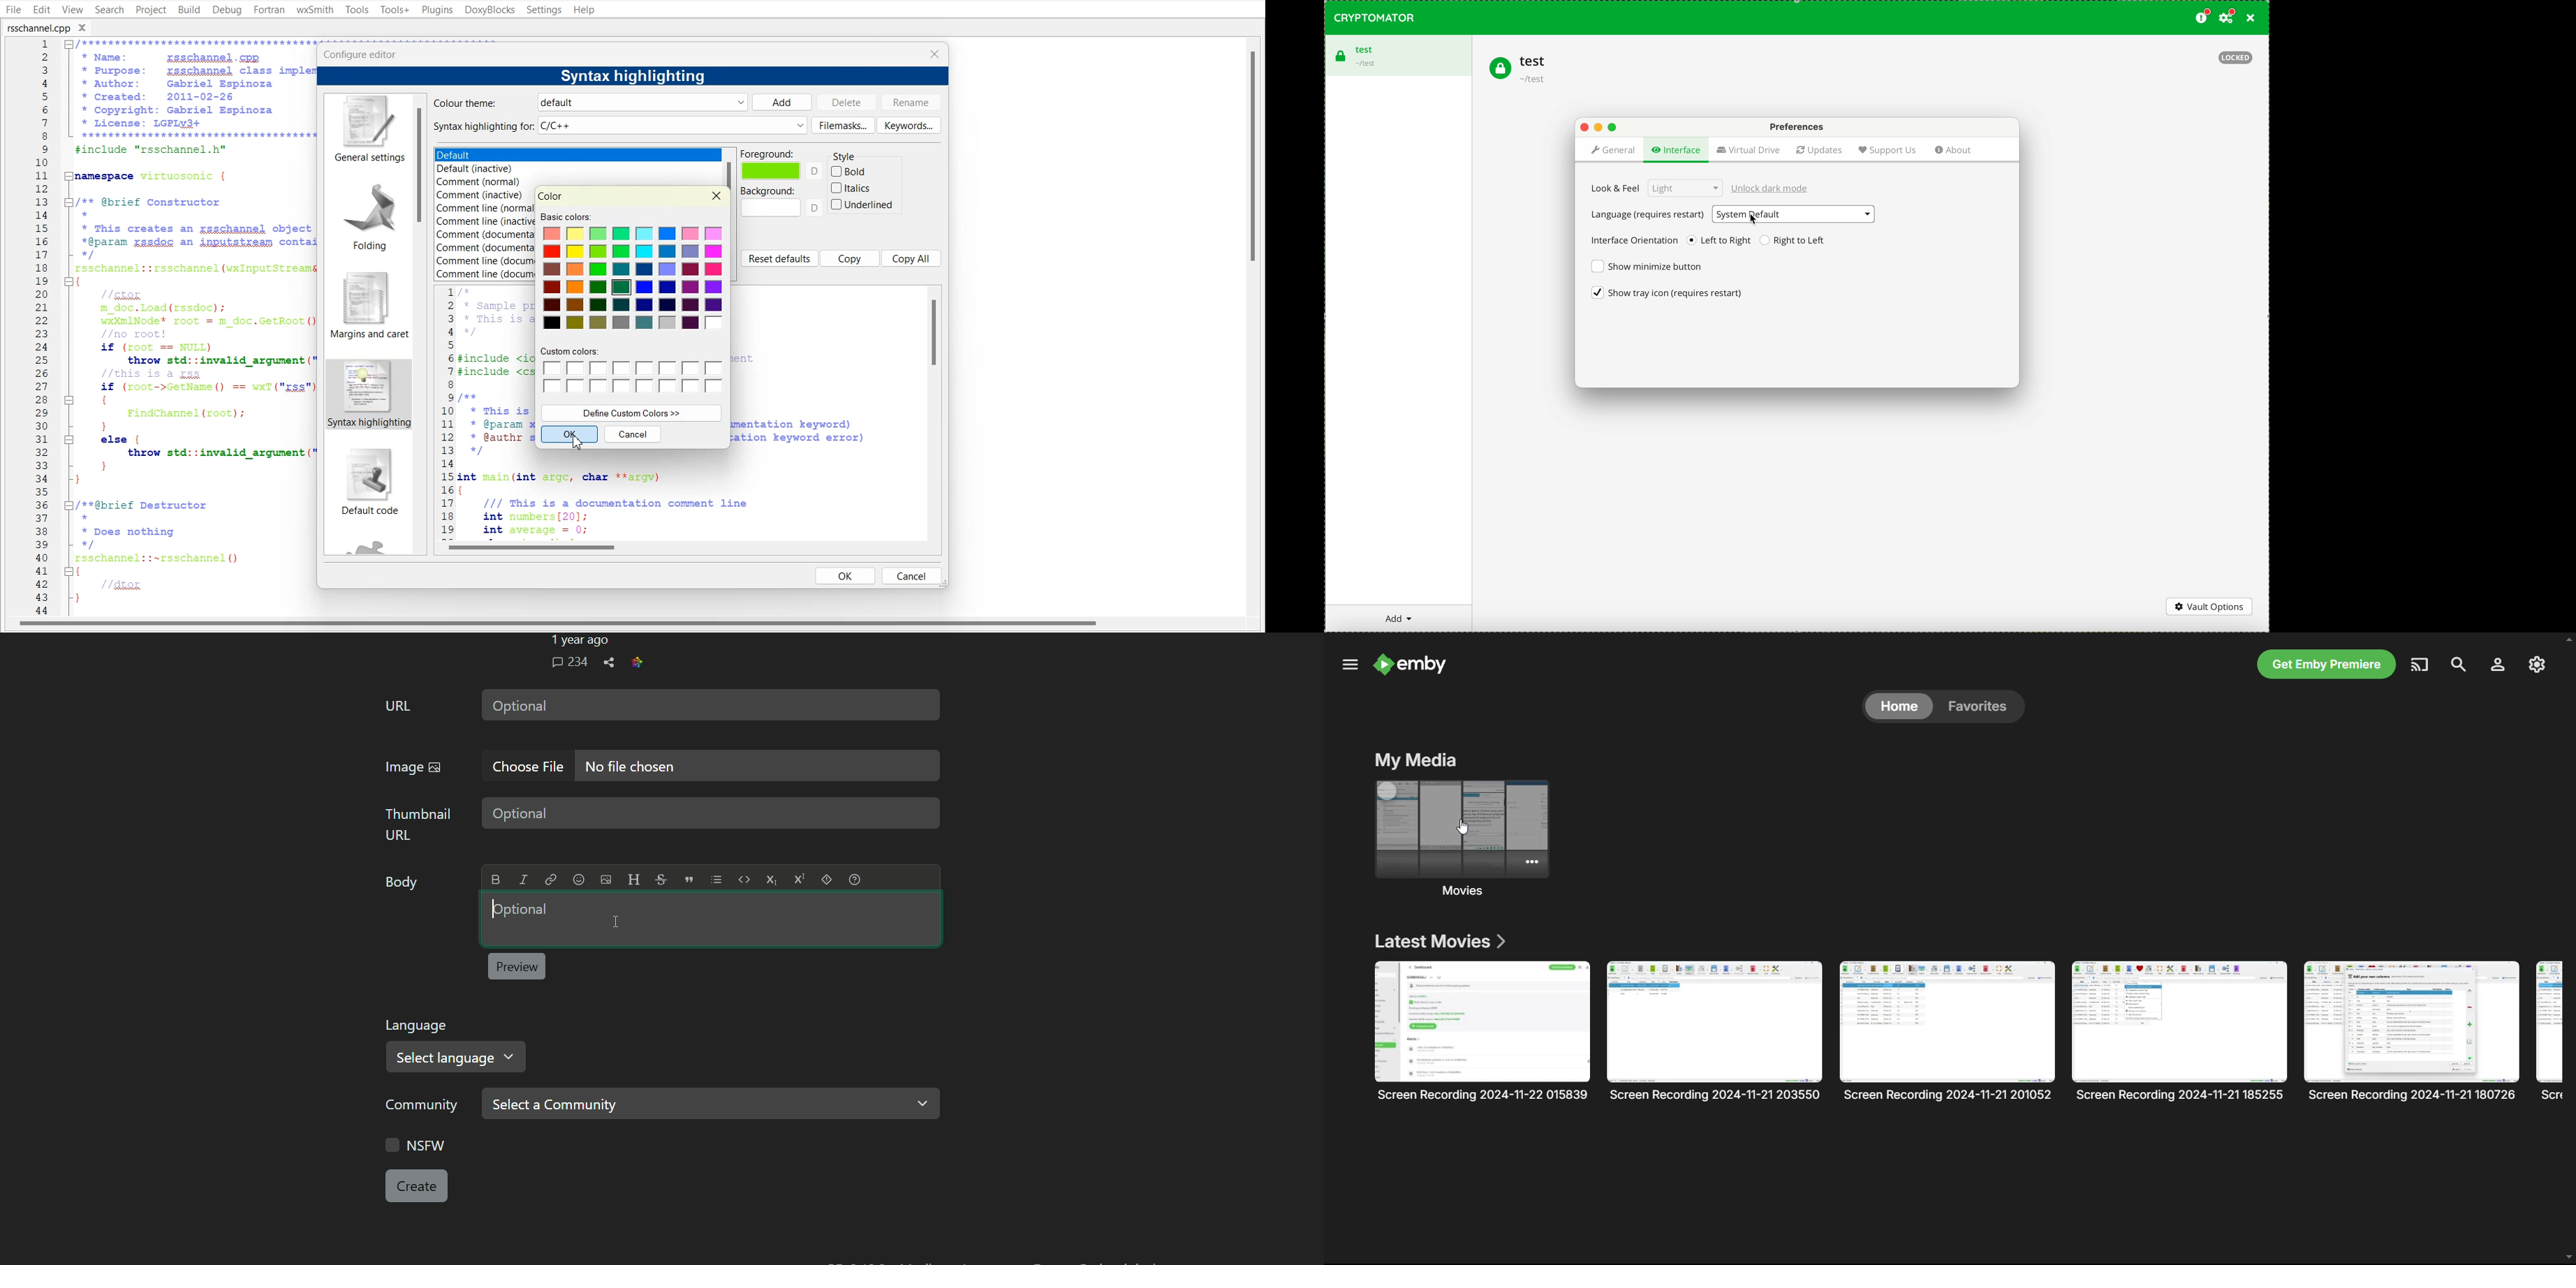  Describe the element at coordinates (911, 575) in the screenshot. I see `Cancel` at that location.